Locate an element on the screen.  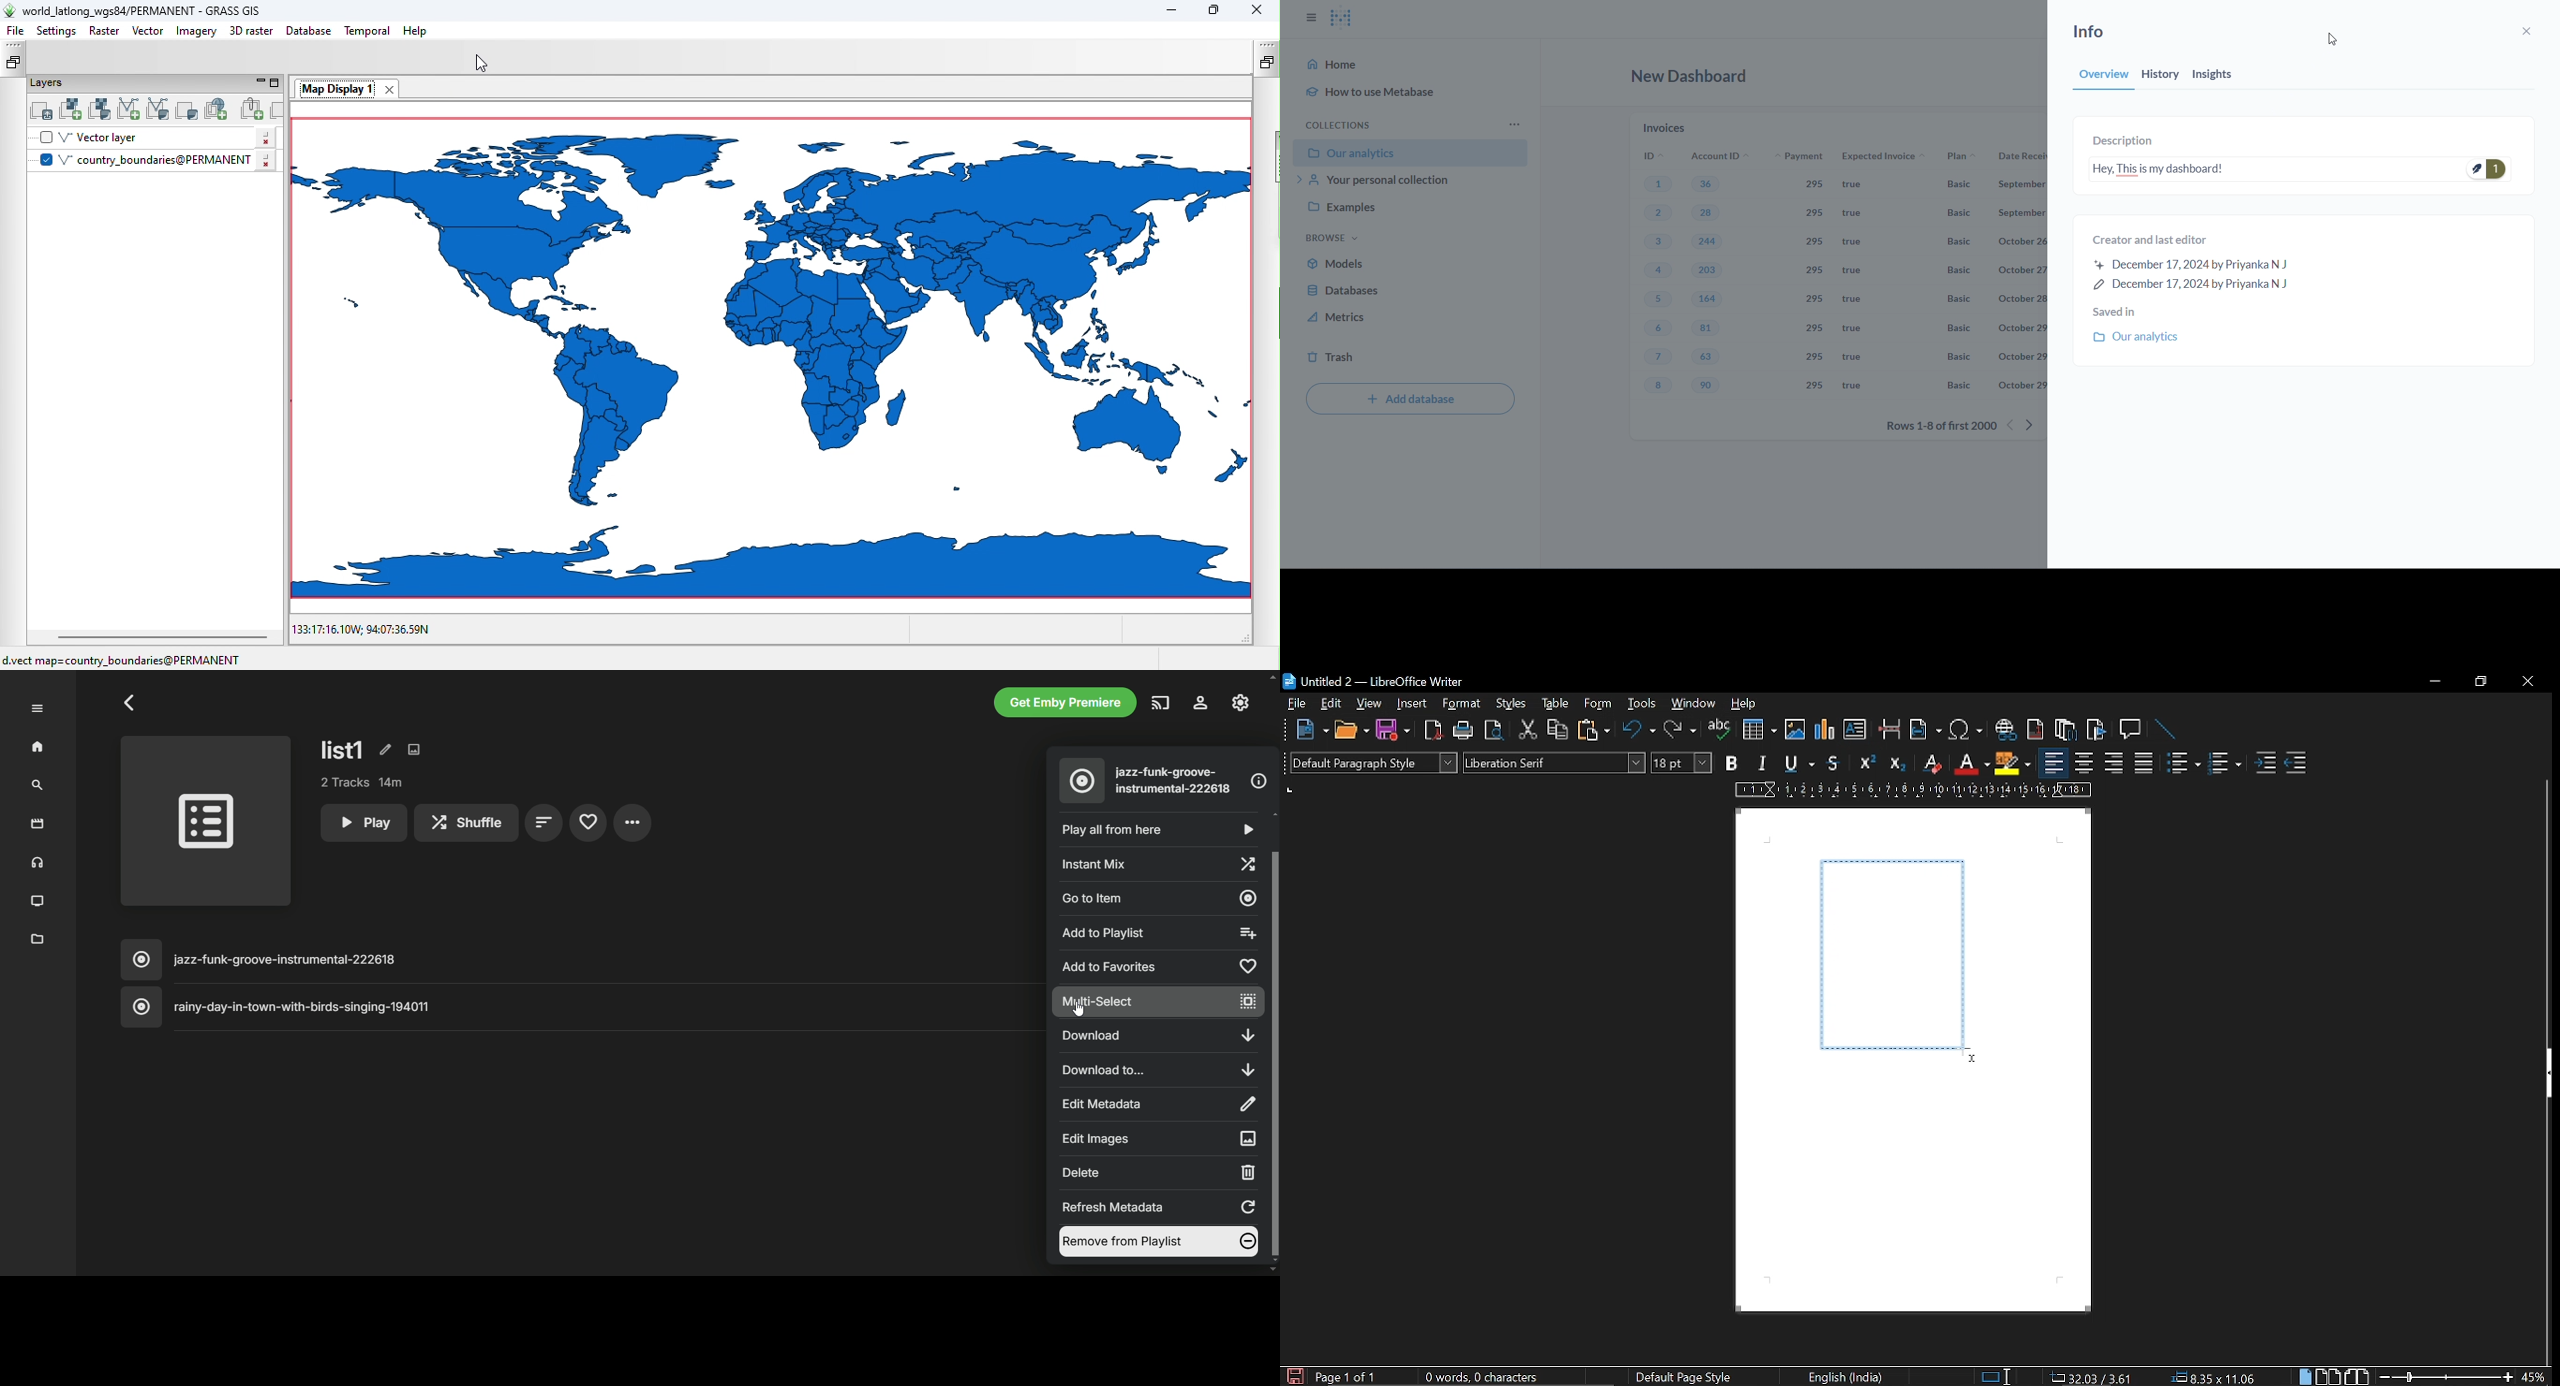
Cursor is located at coordinates (1969, 1056).